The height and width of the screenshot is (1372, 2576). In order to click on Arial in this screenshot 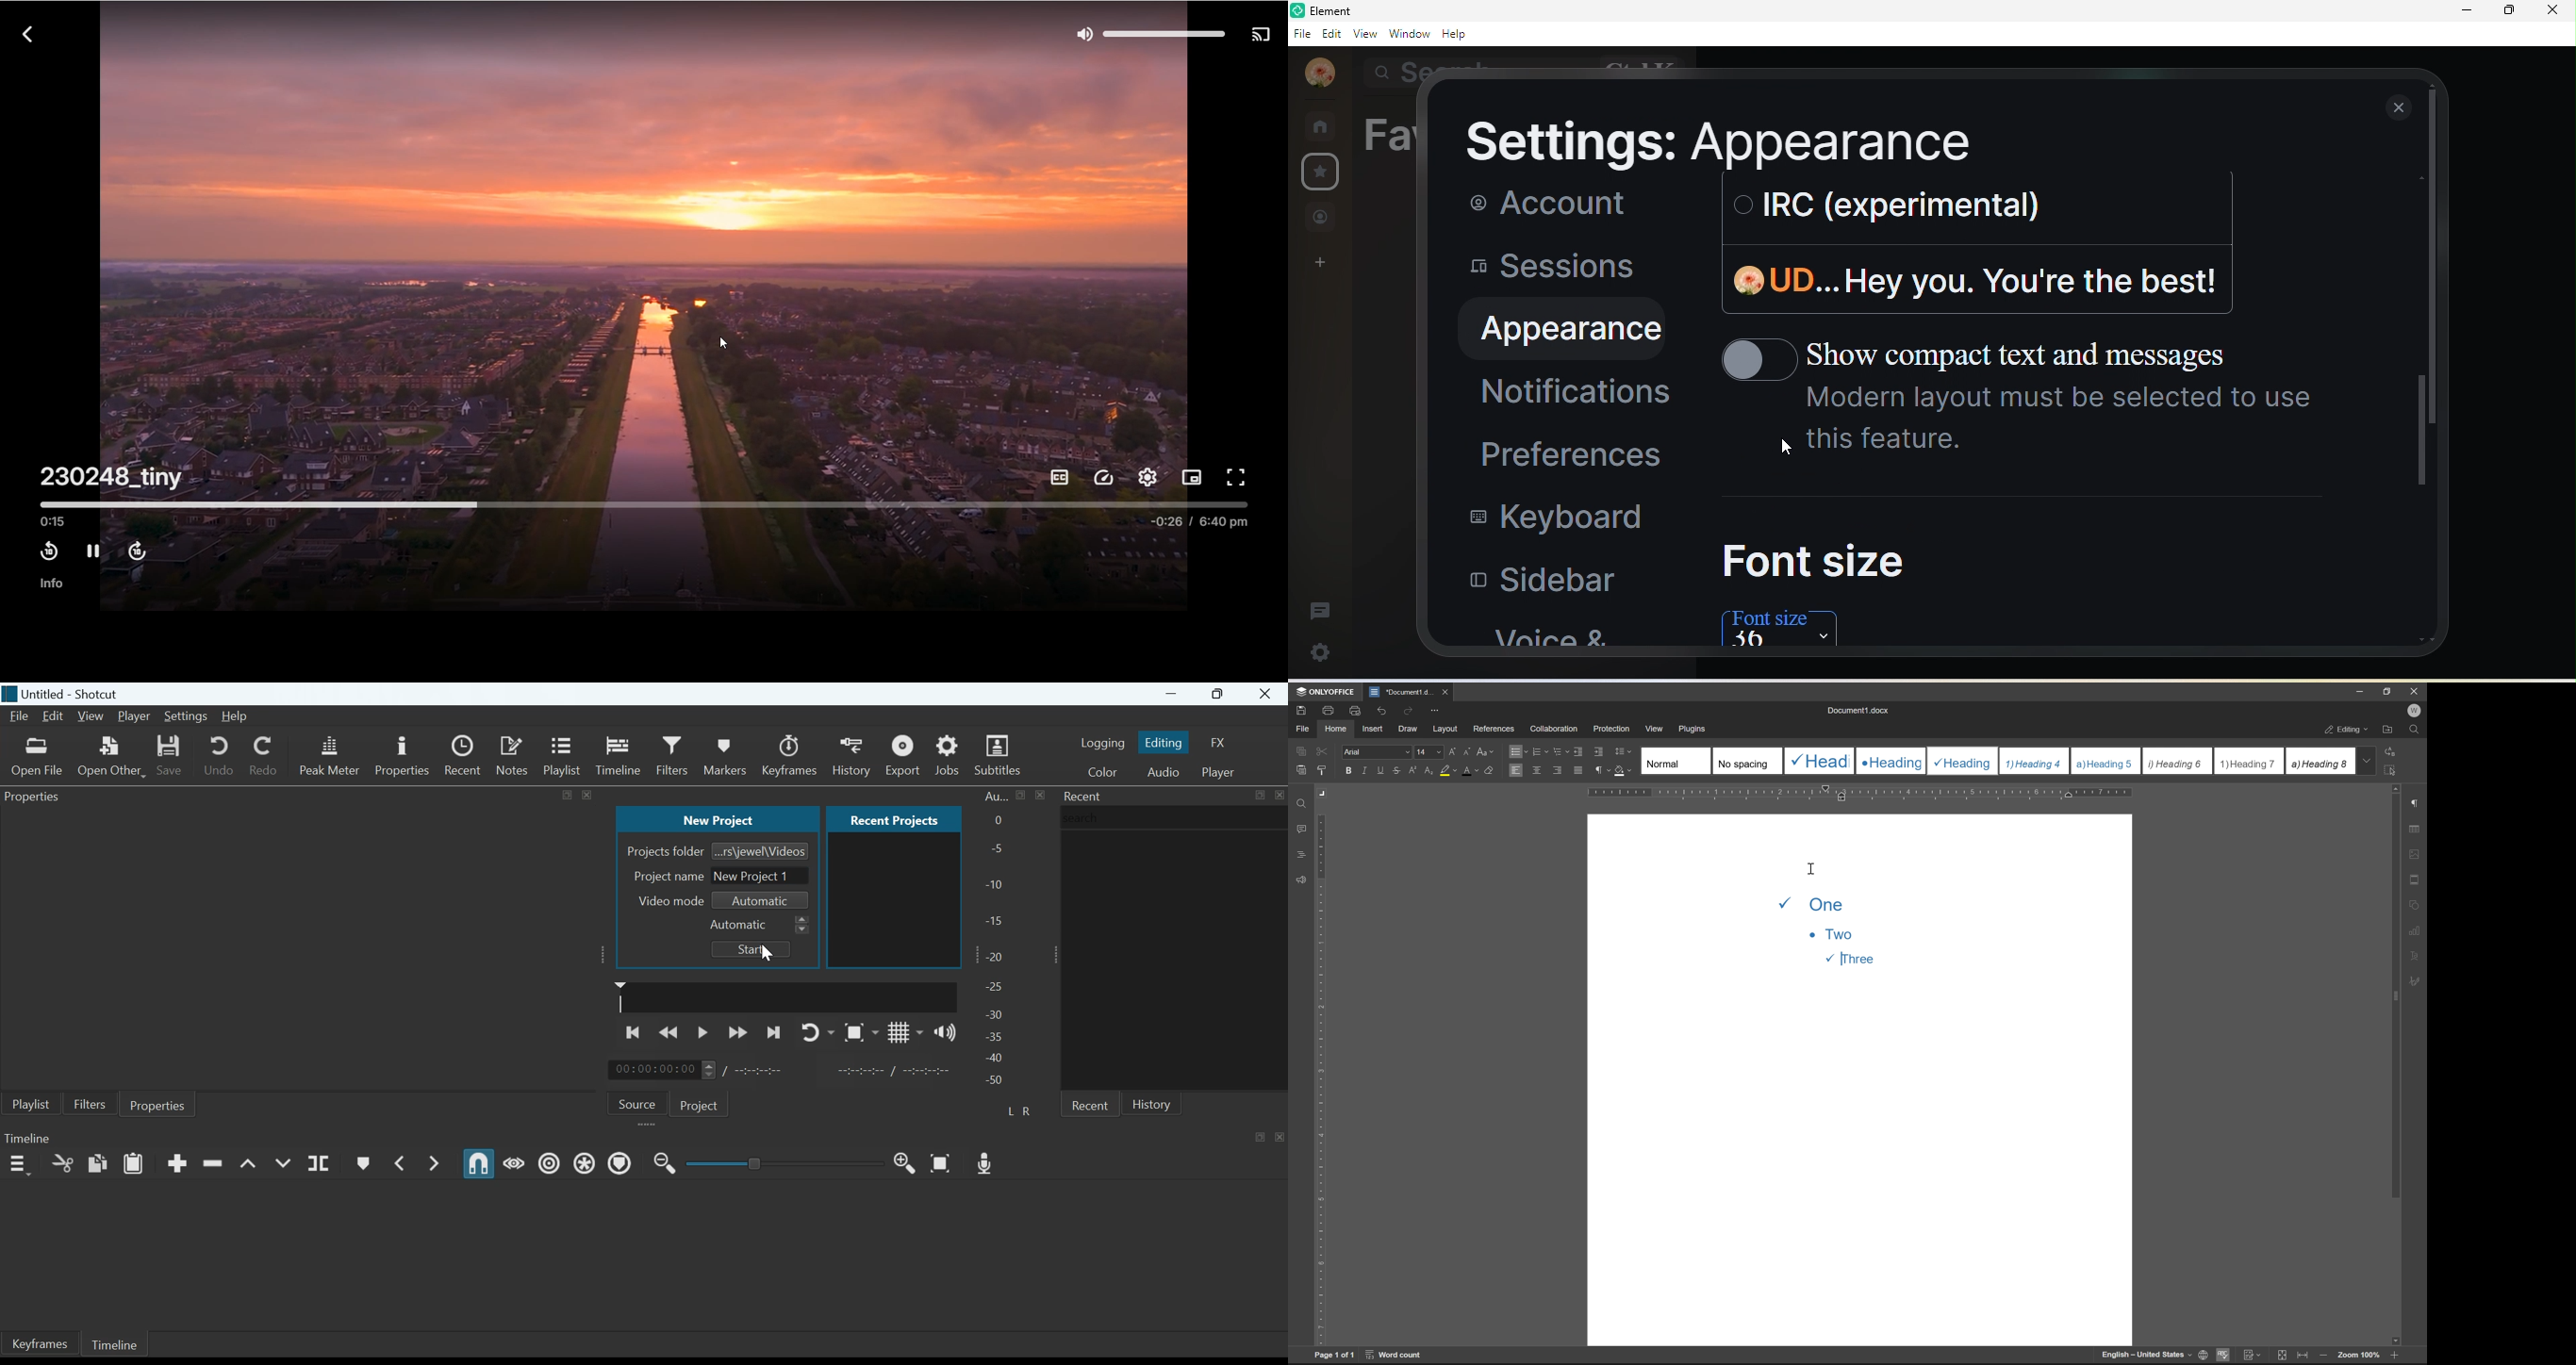, I will do `click(1376, 751)`.